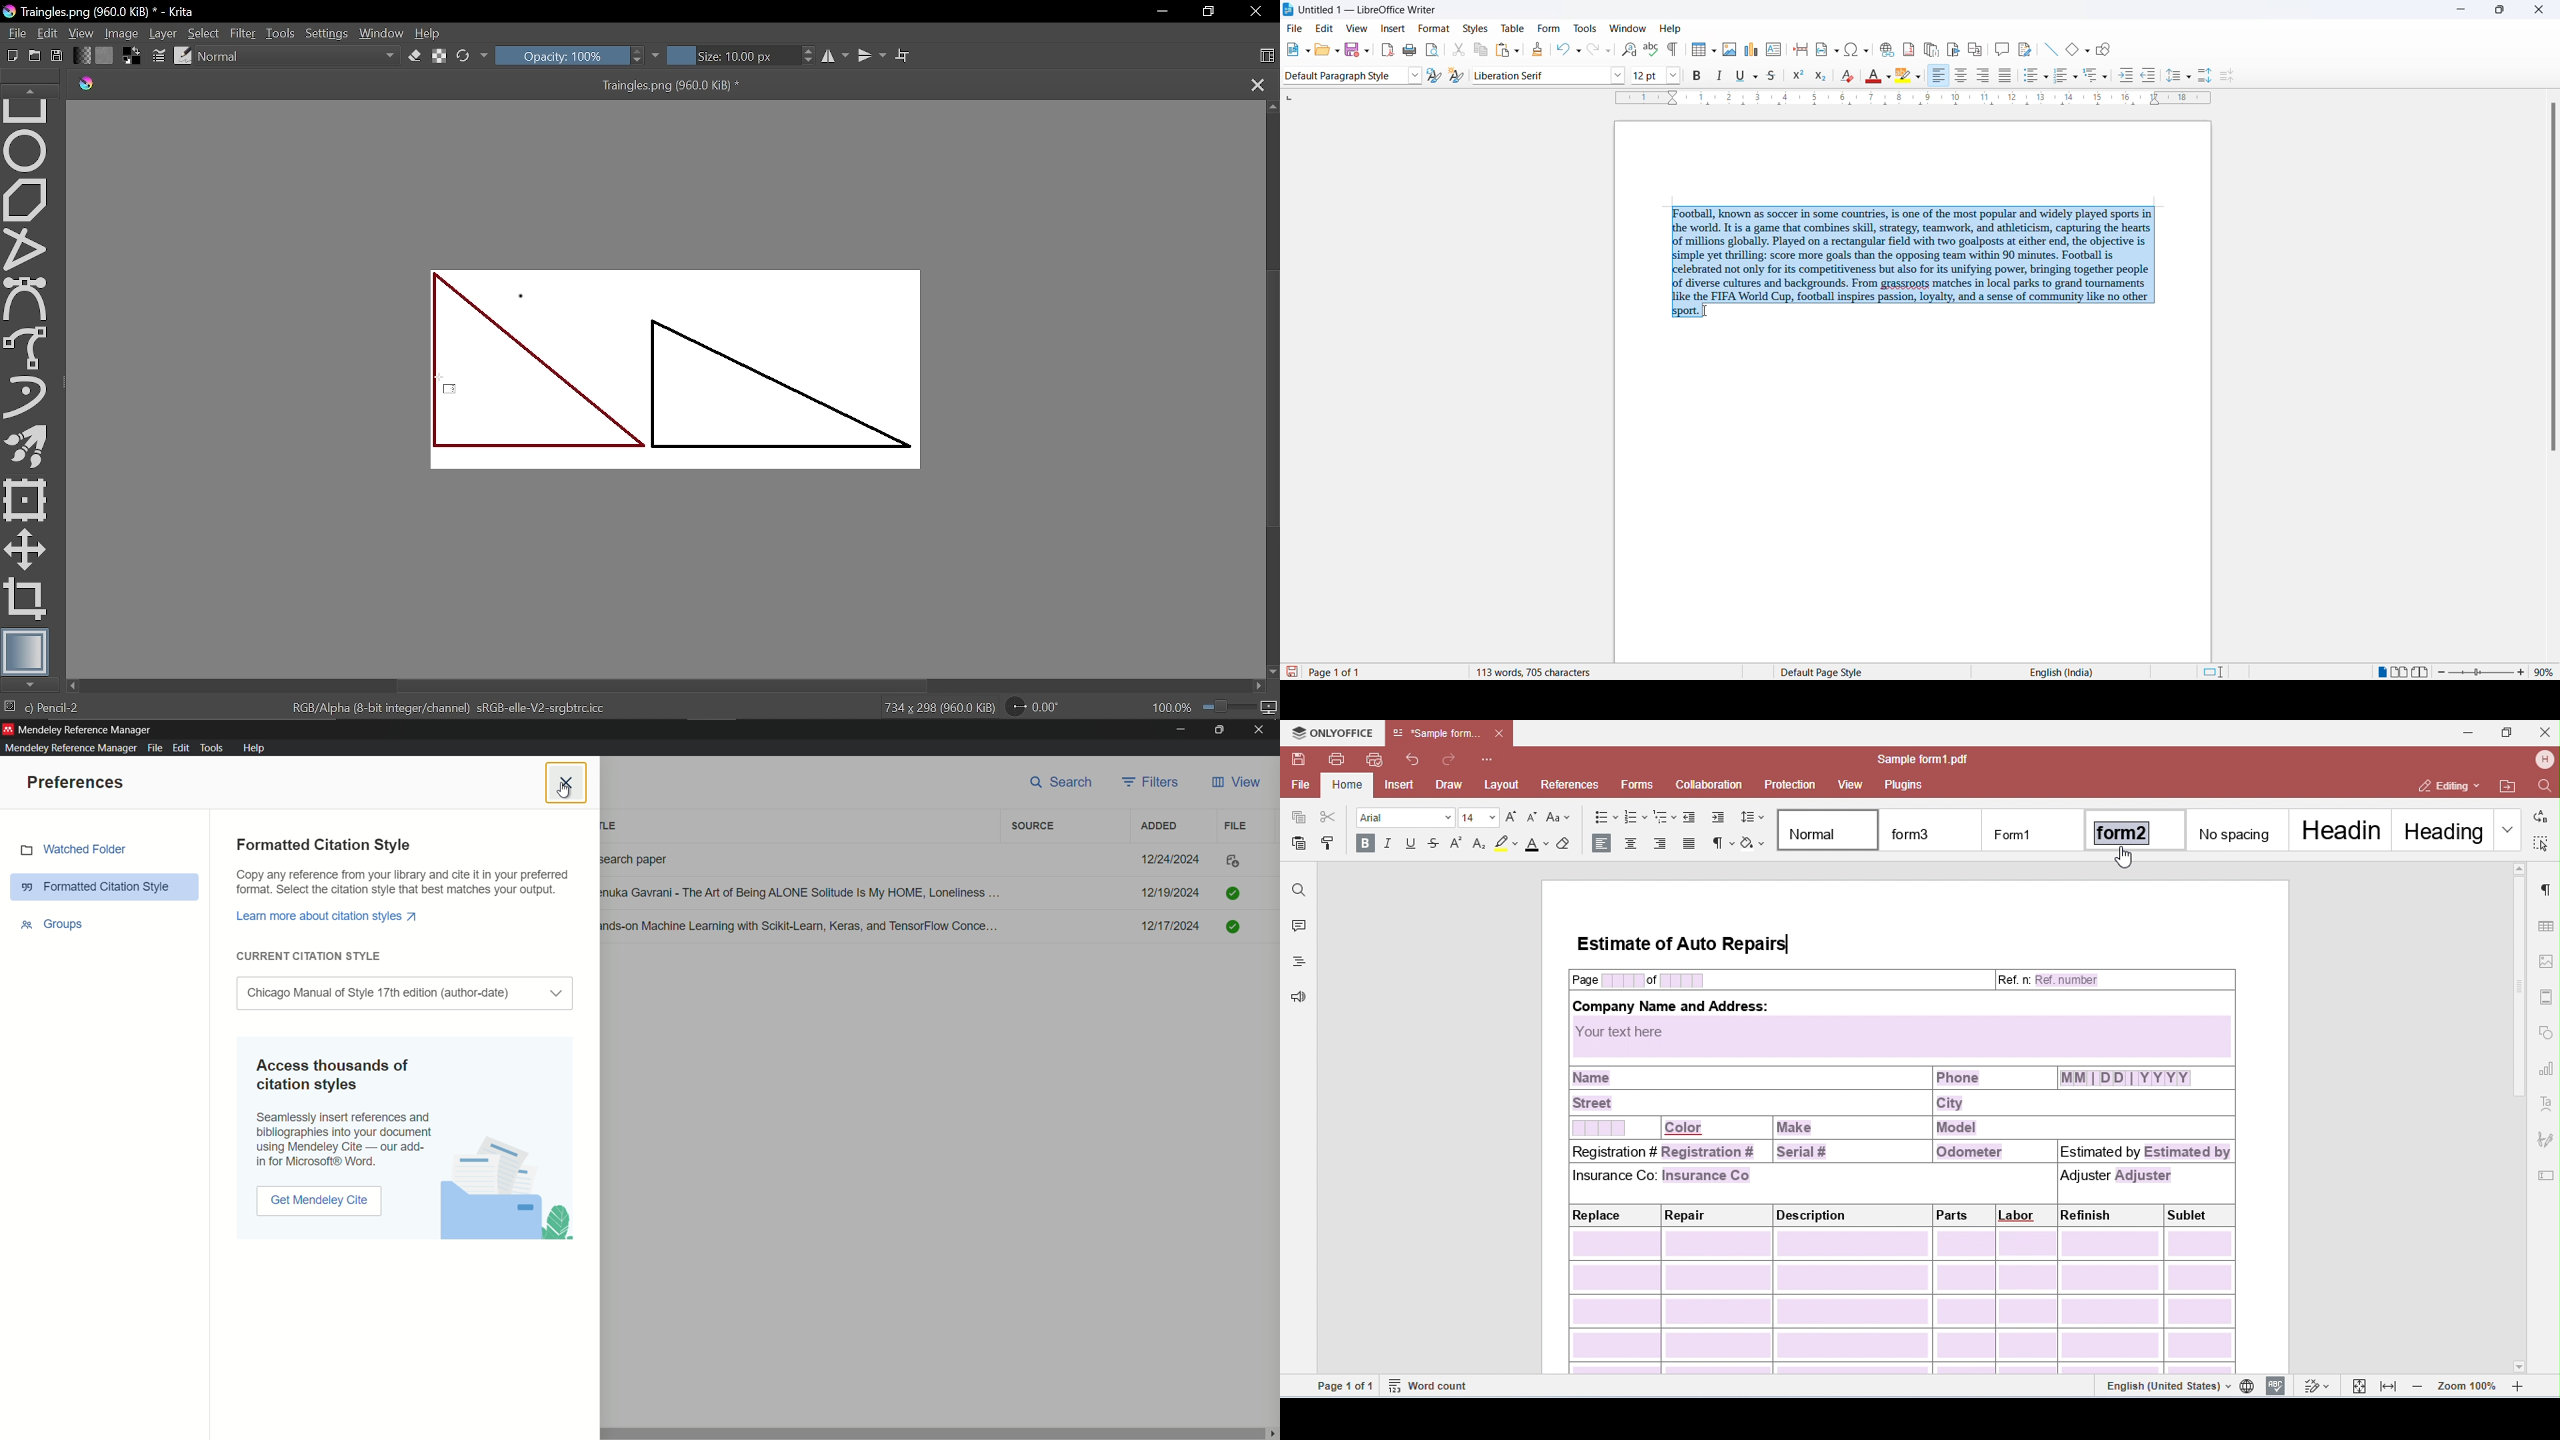 The width and height of the screenshot is (2576, 1456). What do you see at coordinates (929, 859) in the screenshot?
I see `details` at bounding box center [929, 859].